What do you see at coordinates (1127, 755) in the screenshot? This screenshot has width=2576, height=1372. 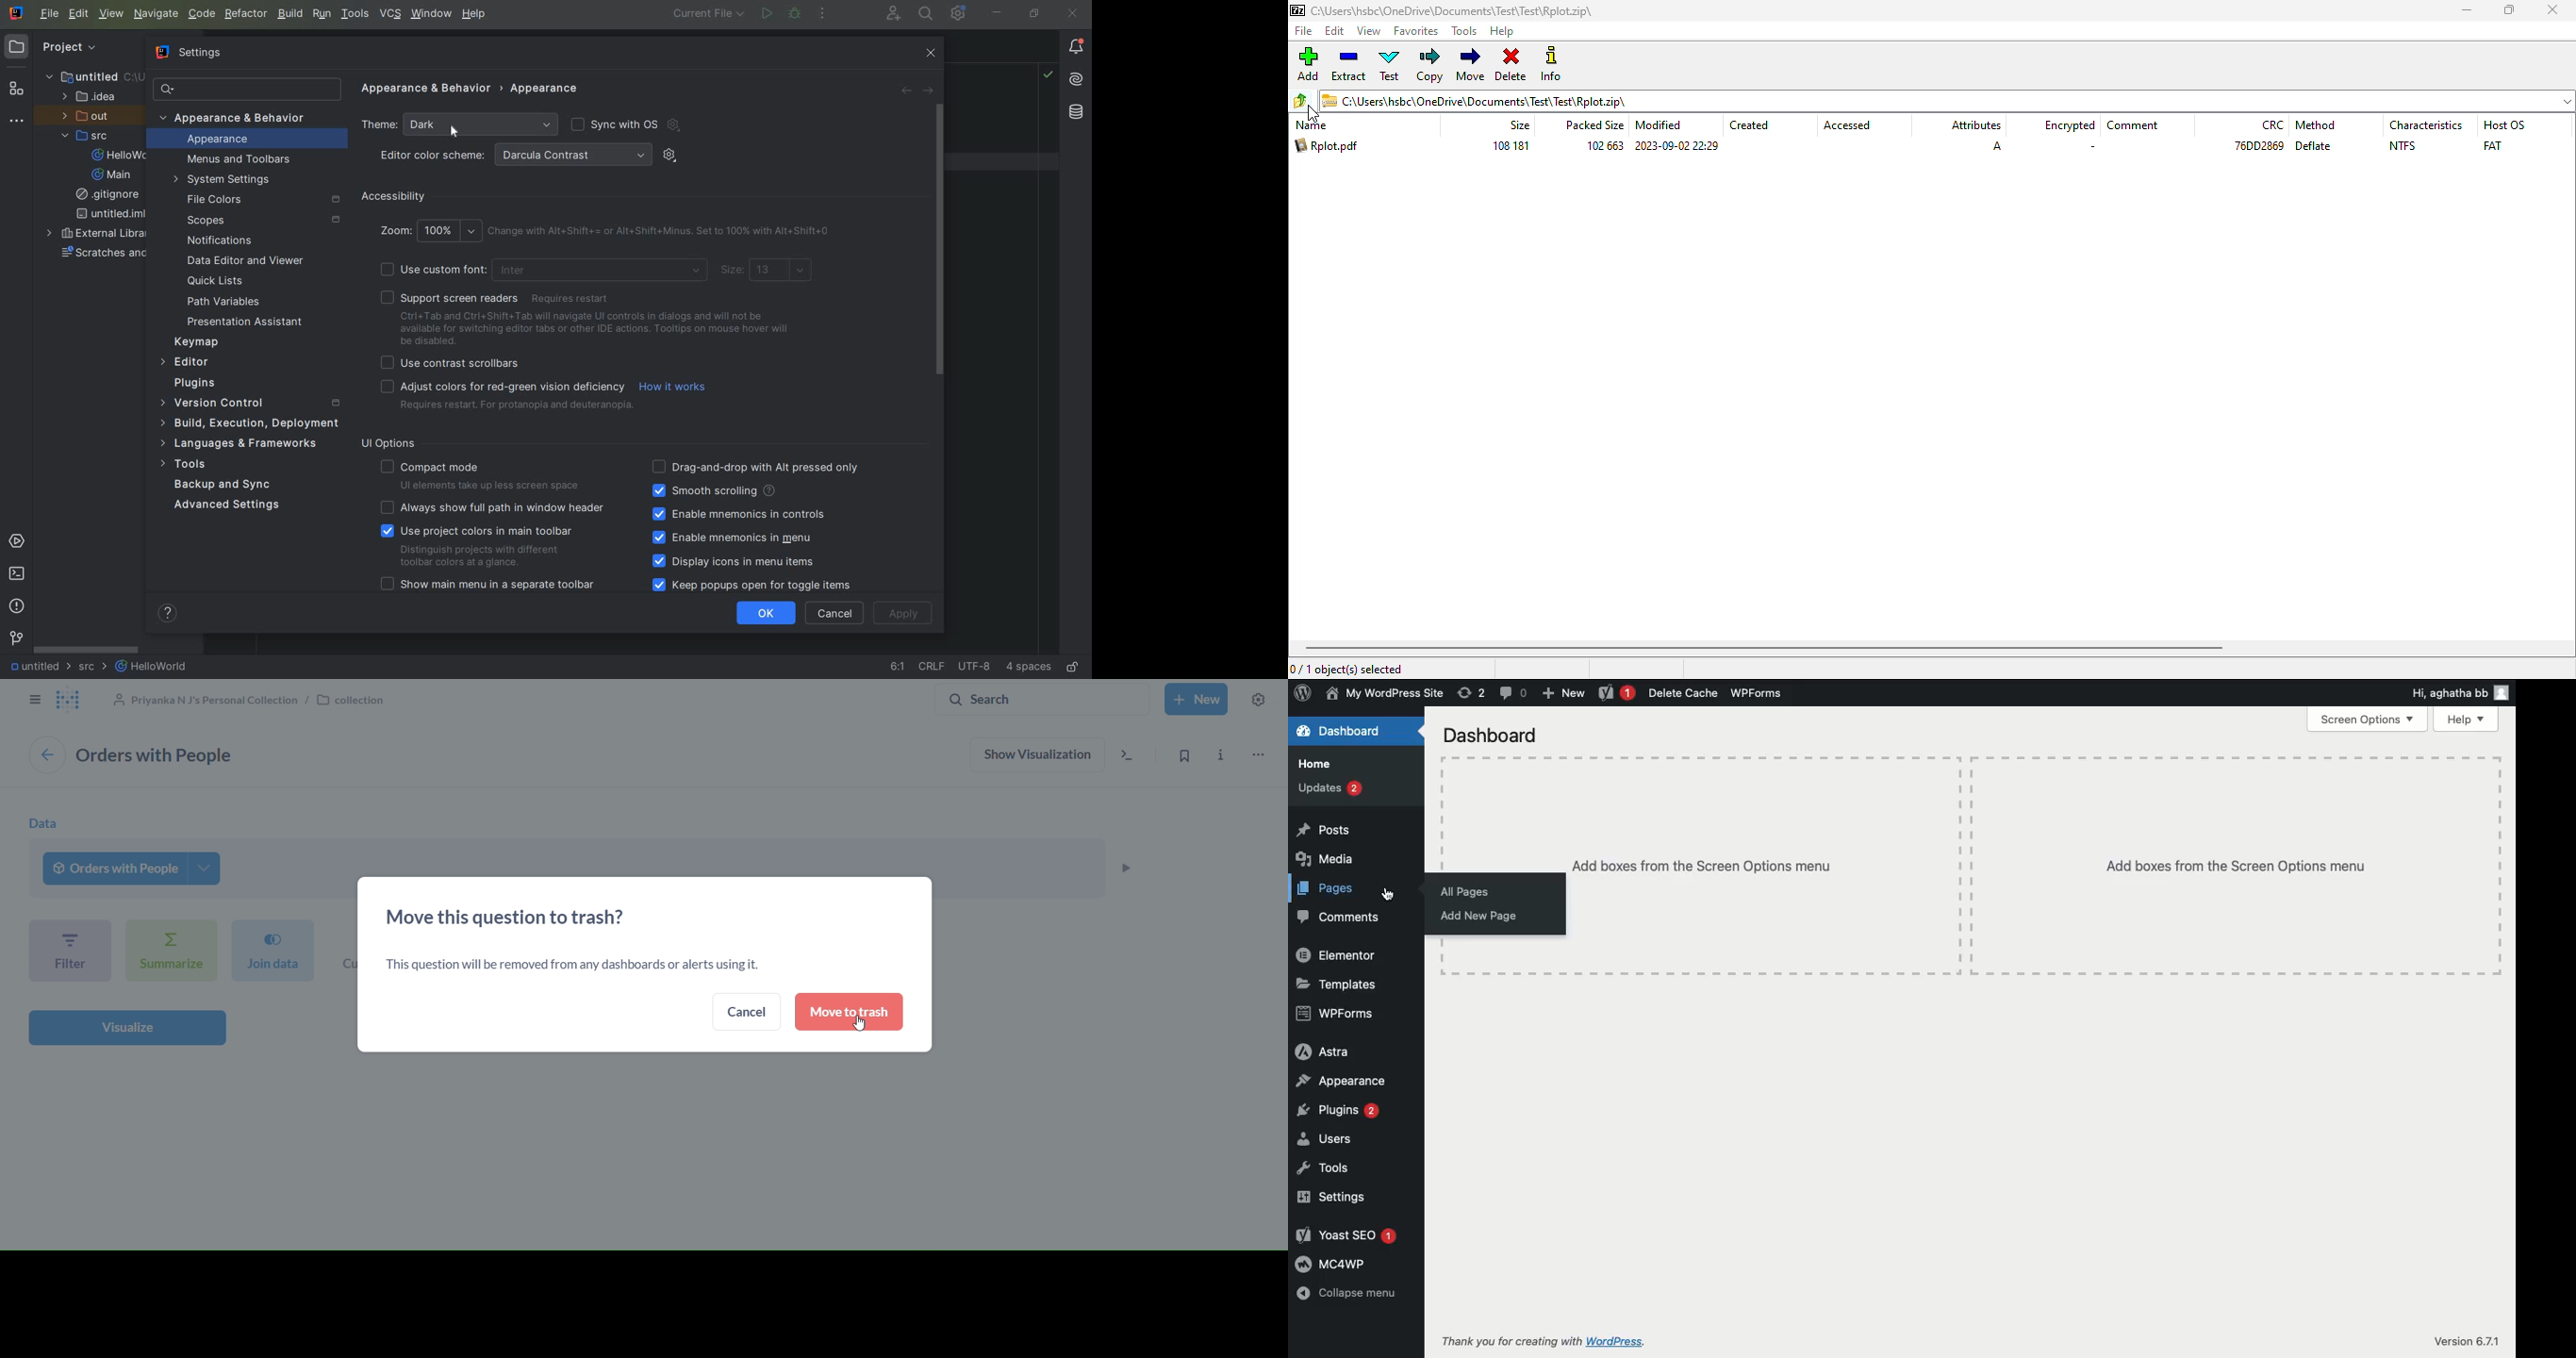 I see `view the sql` at bounding box center [1127, 755].